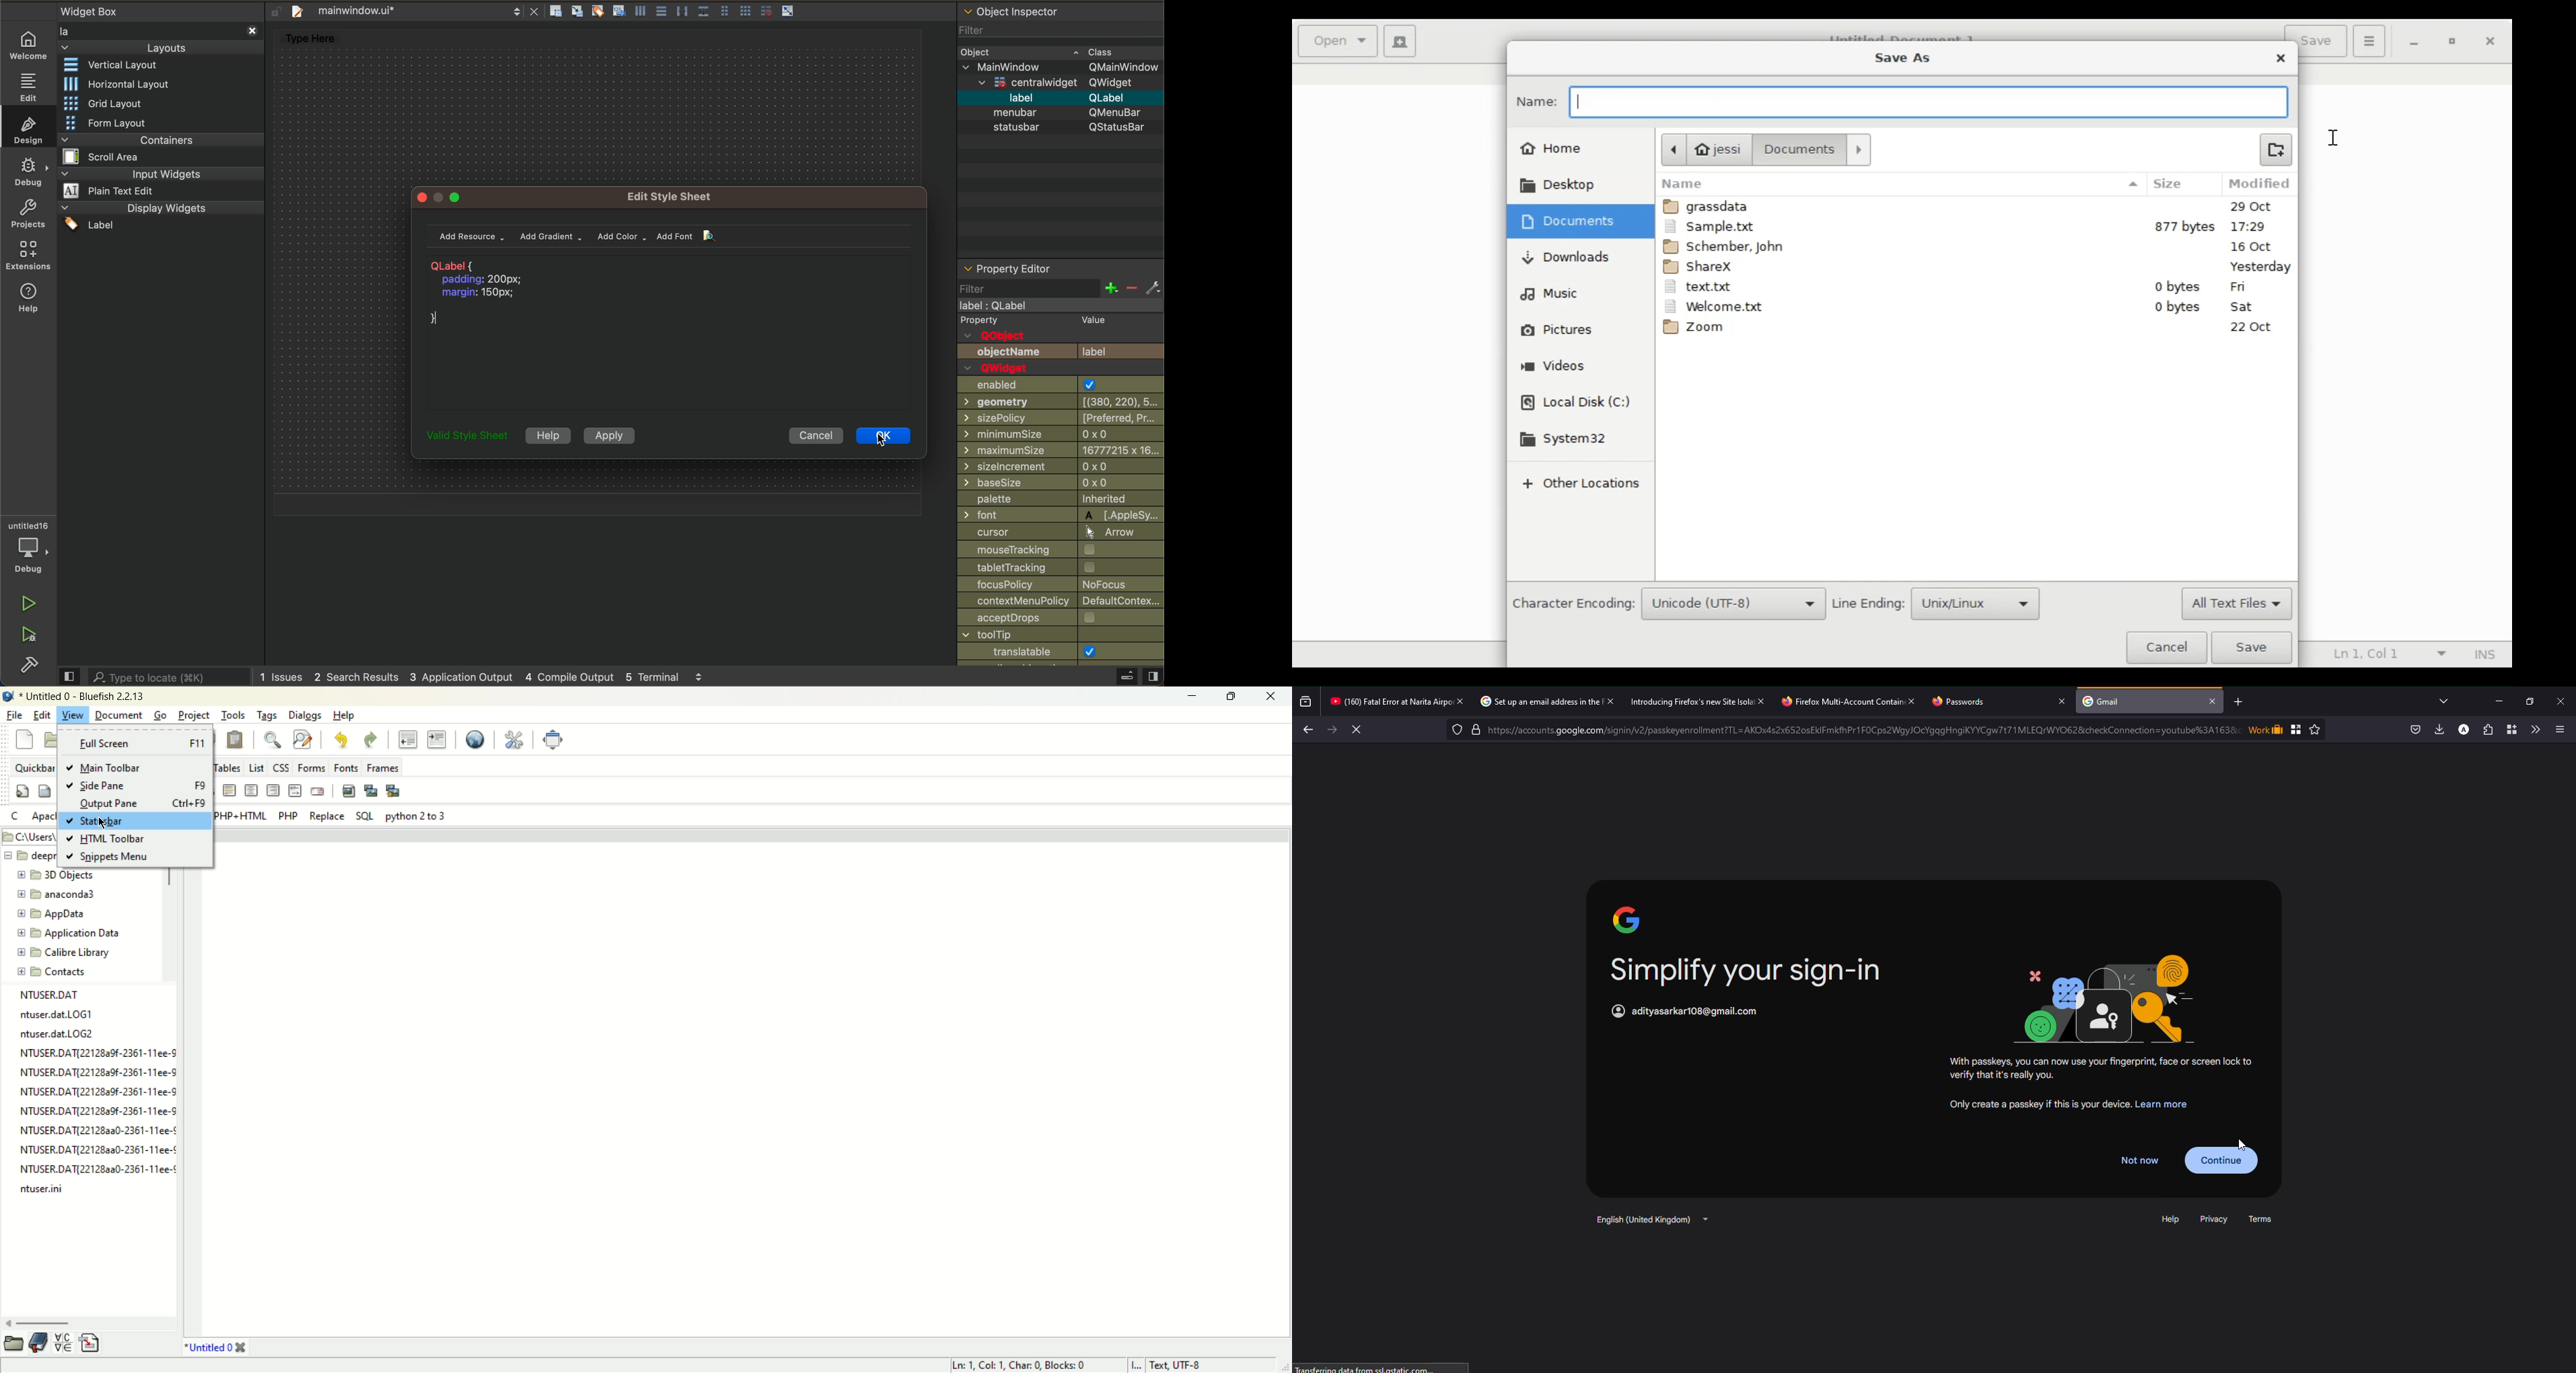 The image size is (2576, 1400). What do you see at coordinates (1305, 700) in the screenshot?
I see `View recents` at bounding box center [1305, 700].